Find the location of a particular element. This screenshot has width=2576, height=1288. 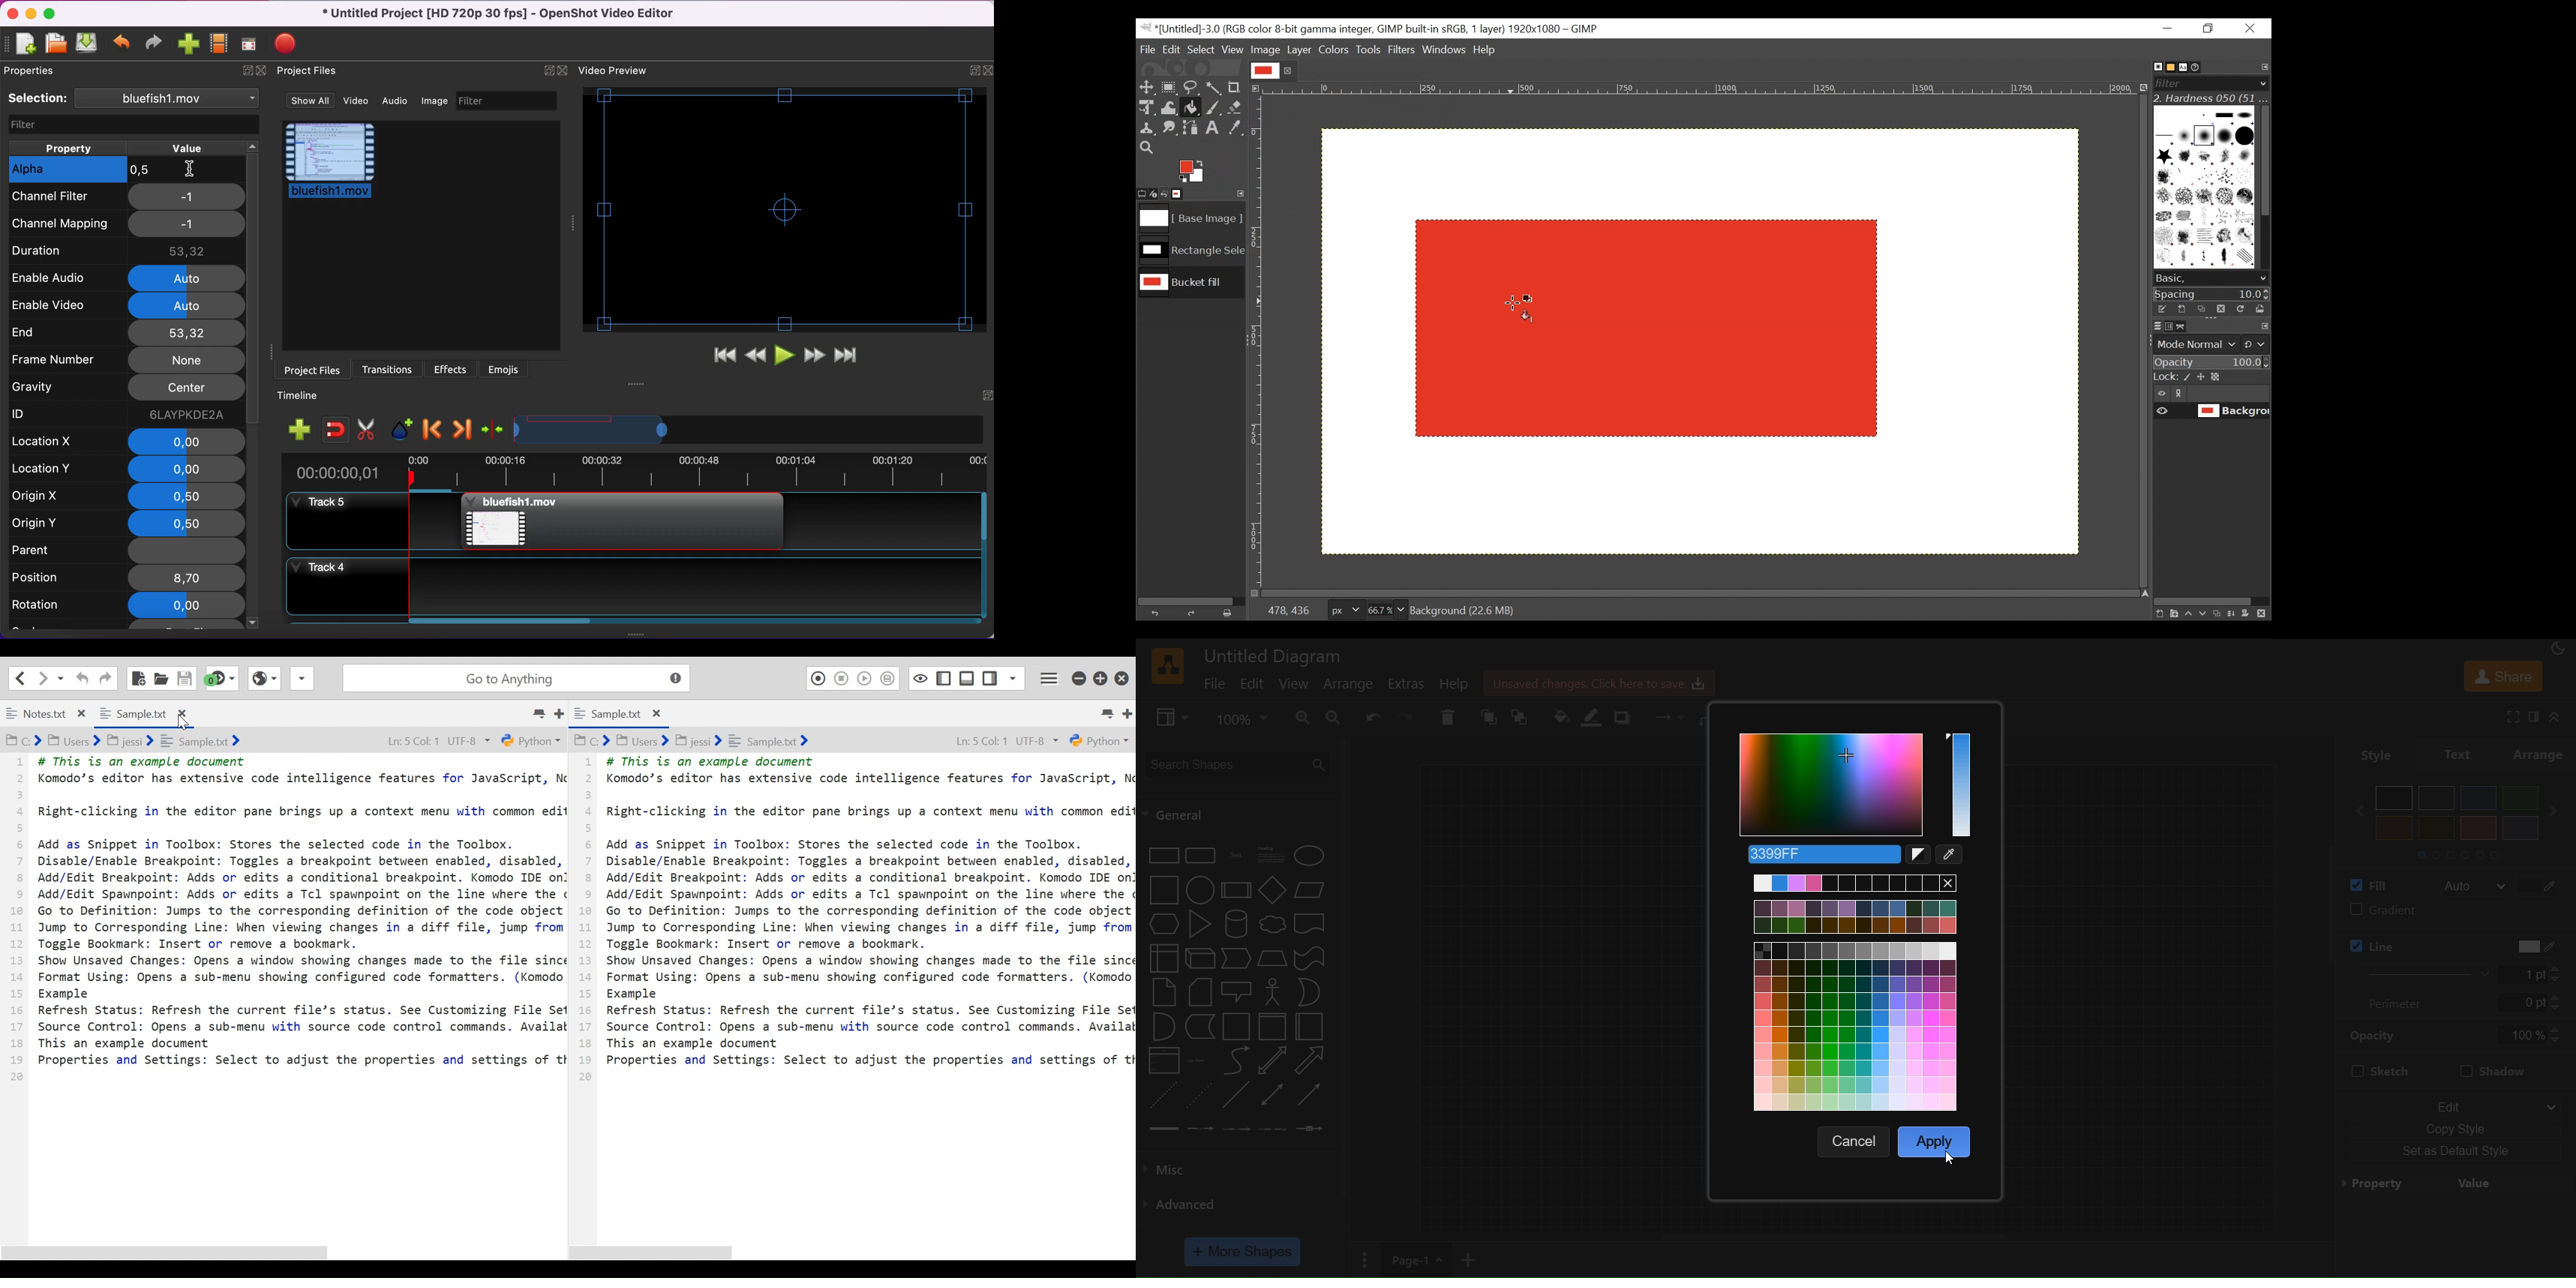

cube is located at coordinates (1200, 959).